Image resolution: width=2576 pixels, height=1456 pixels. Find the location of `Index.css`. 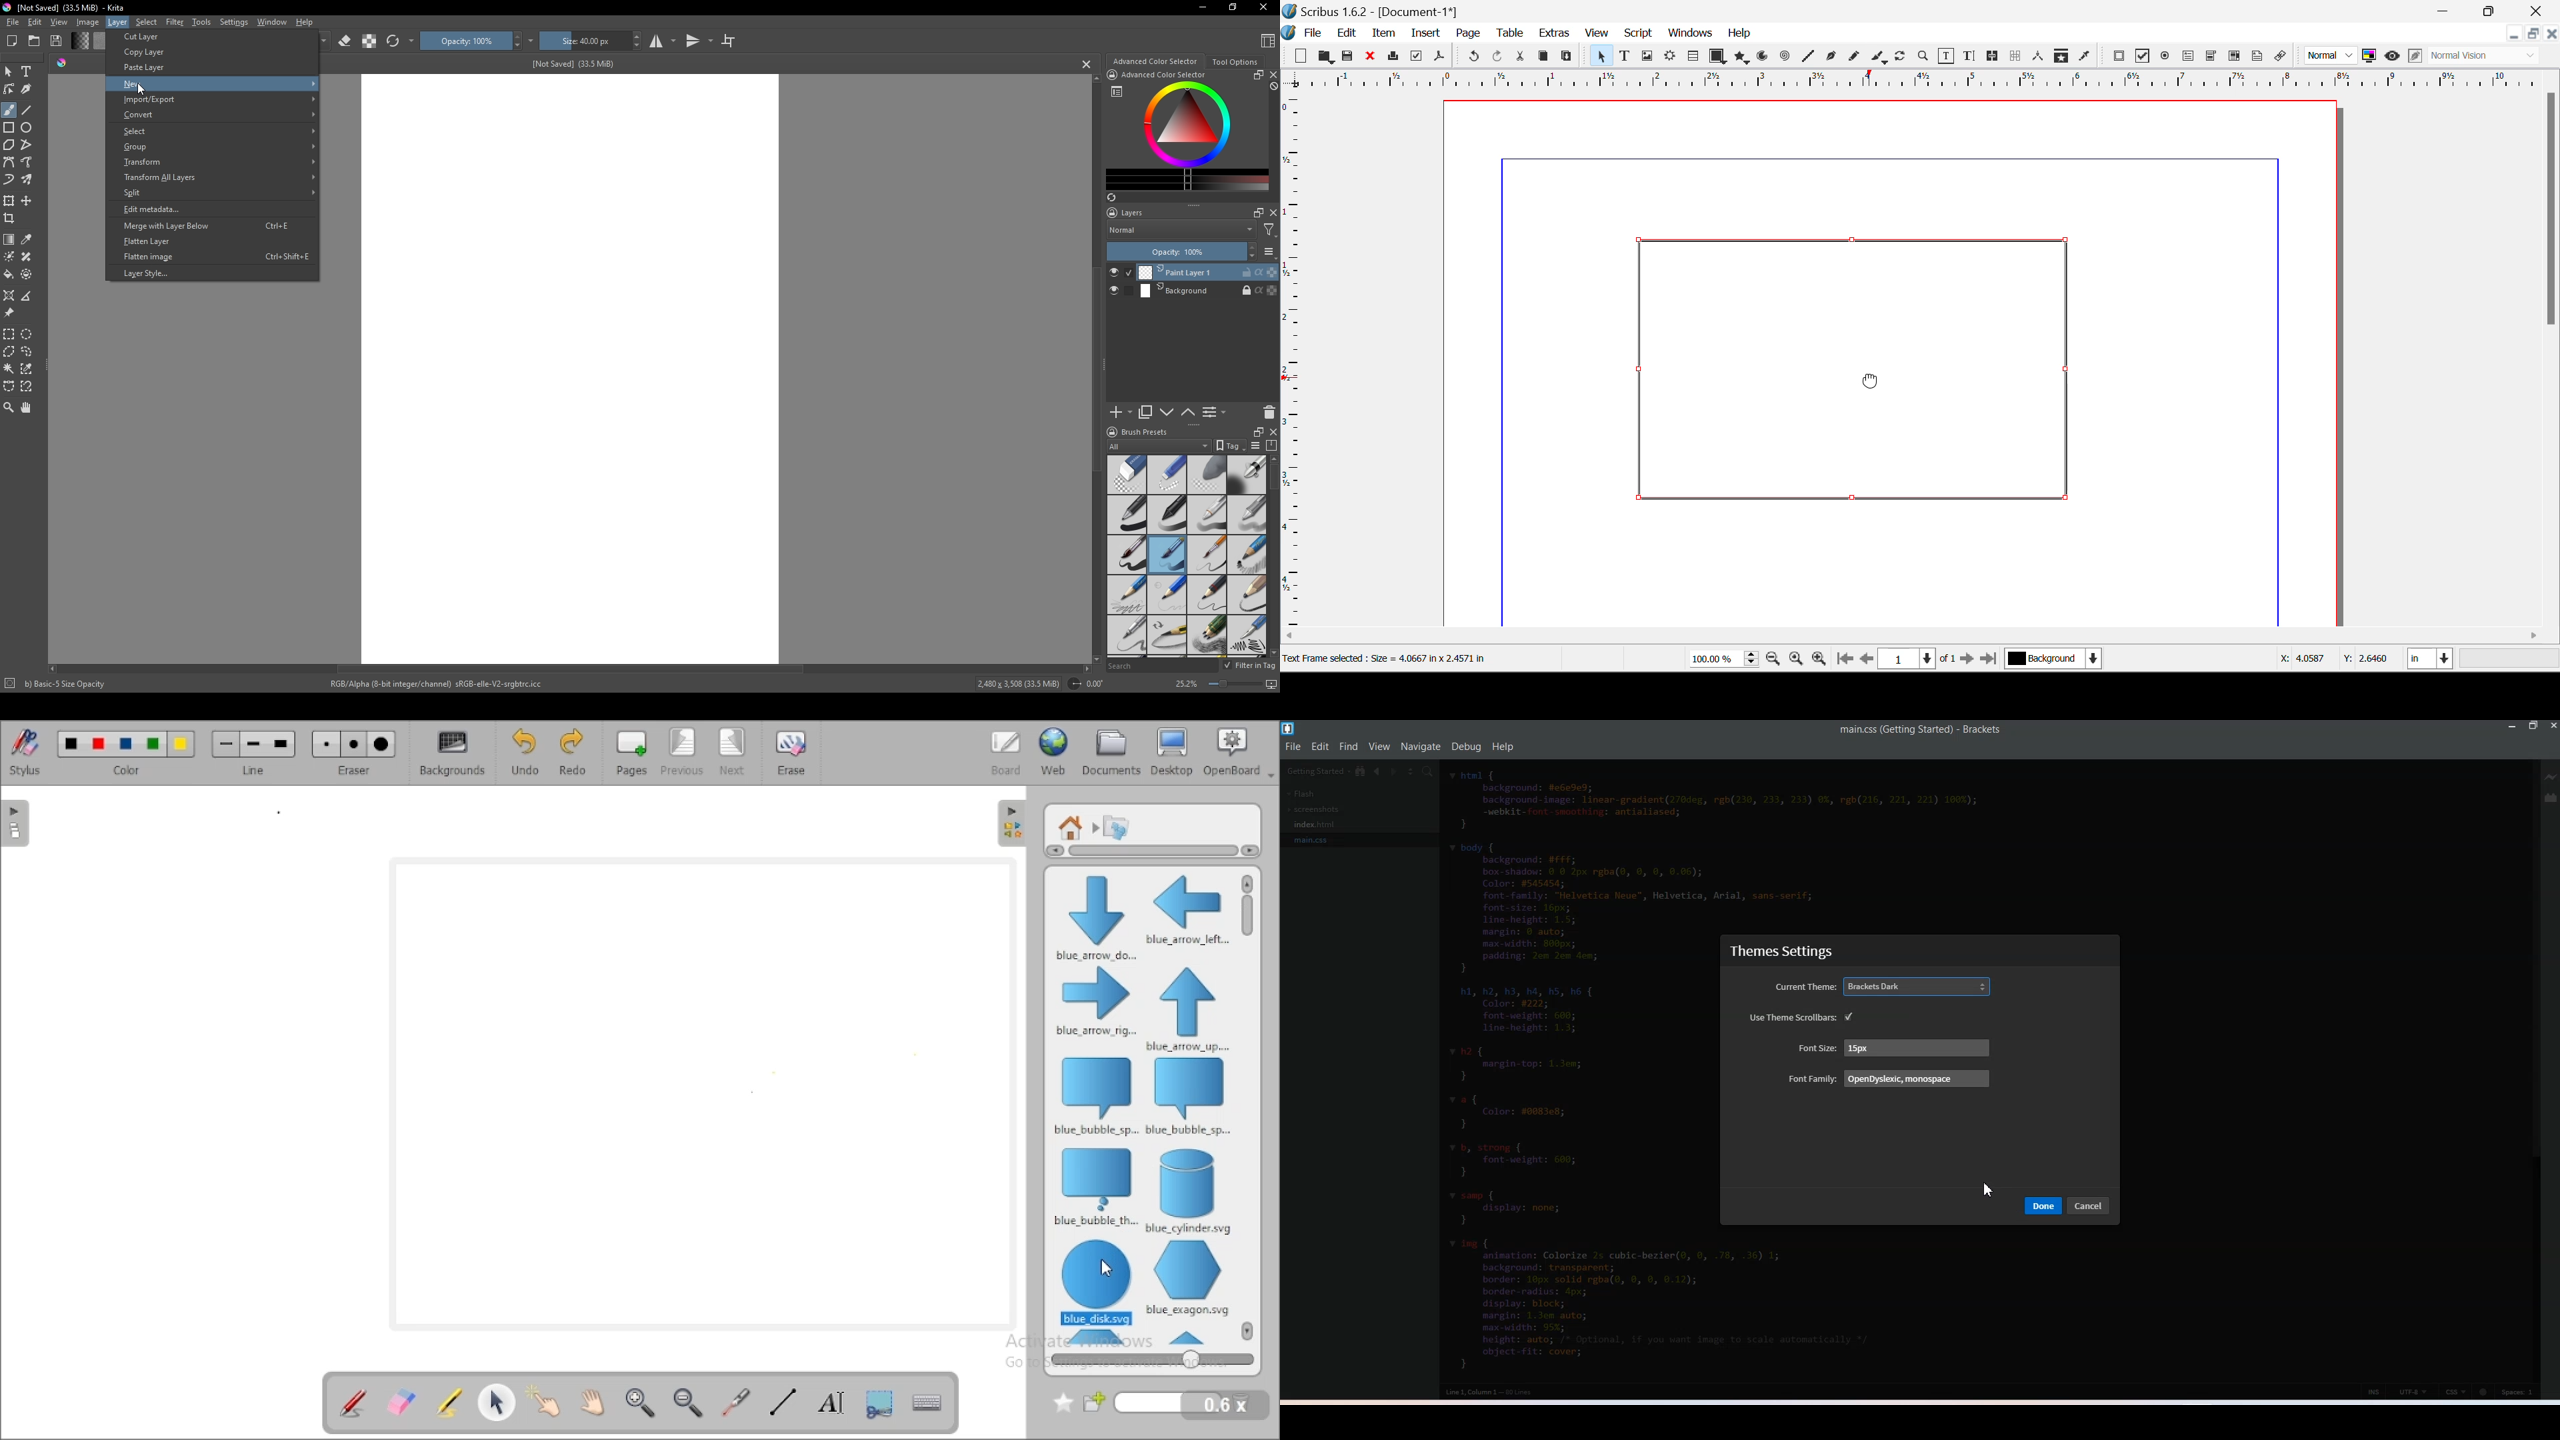

Index.css is located at coordinates (1317, 823).